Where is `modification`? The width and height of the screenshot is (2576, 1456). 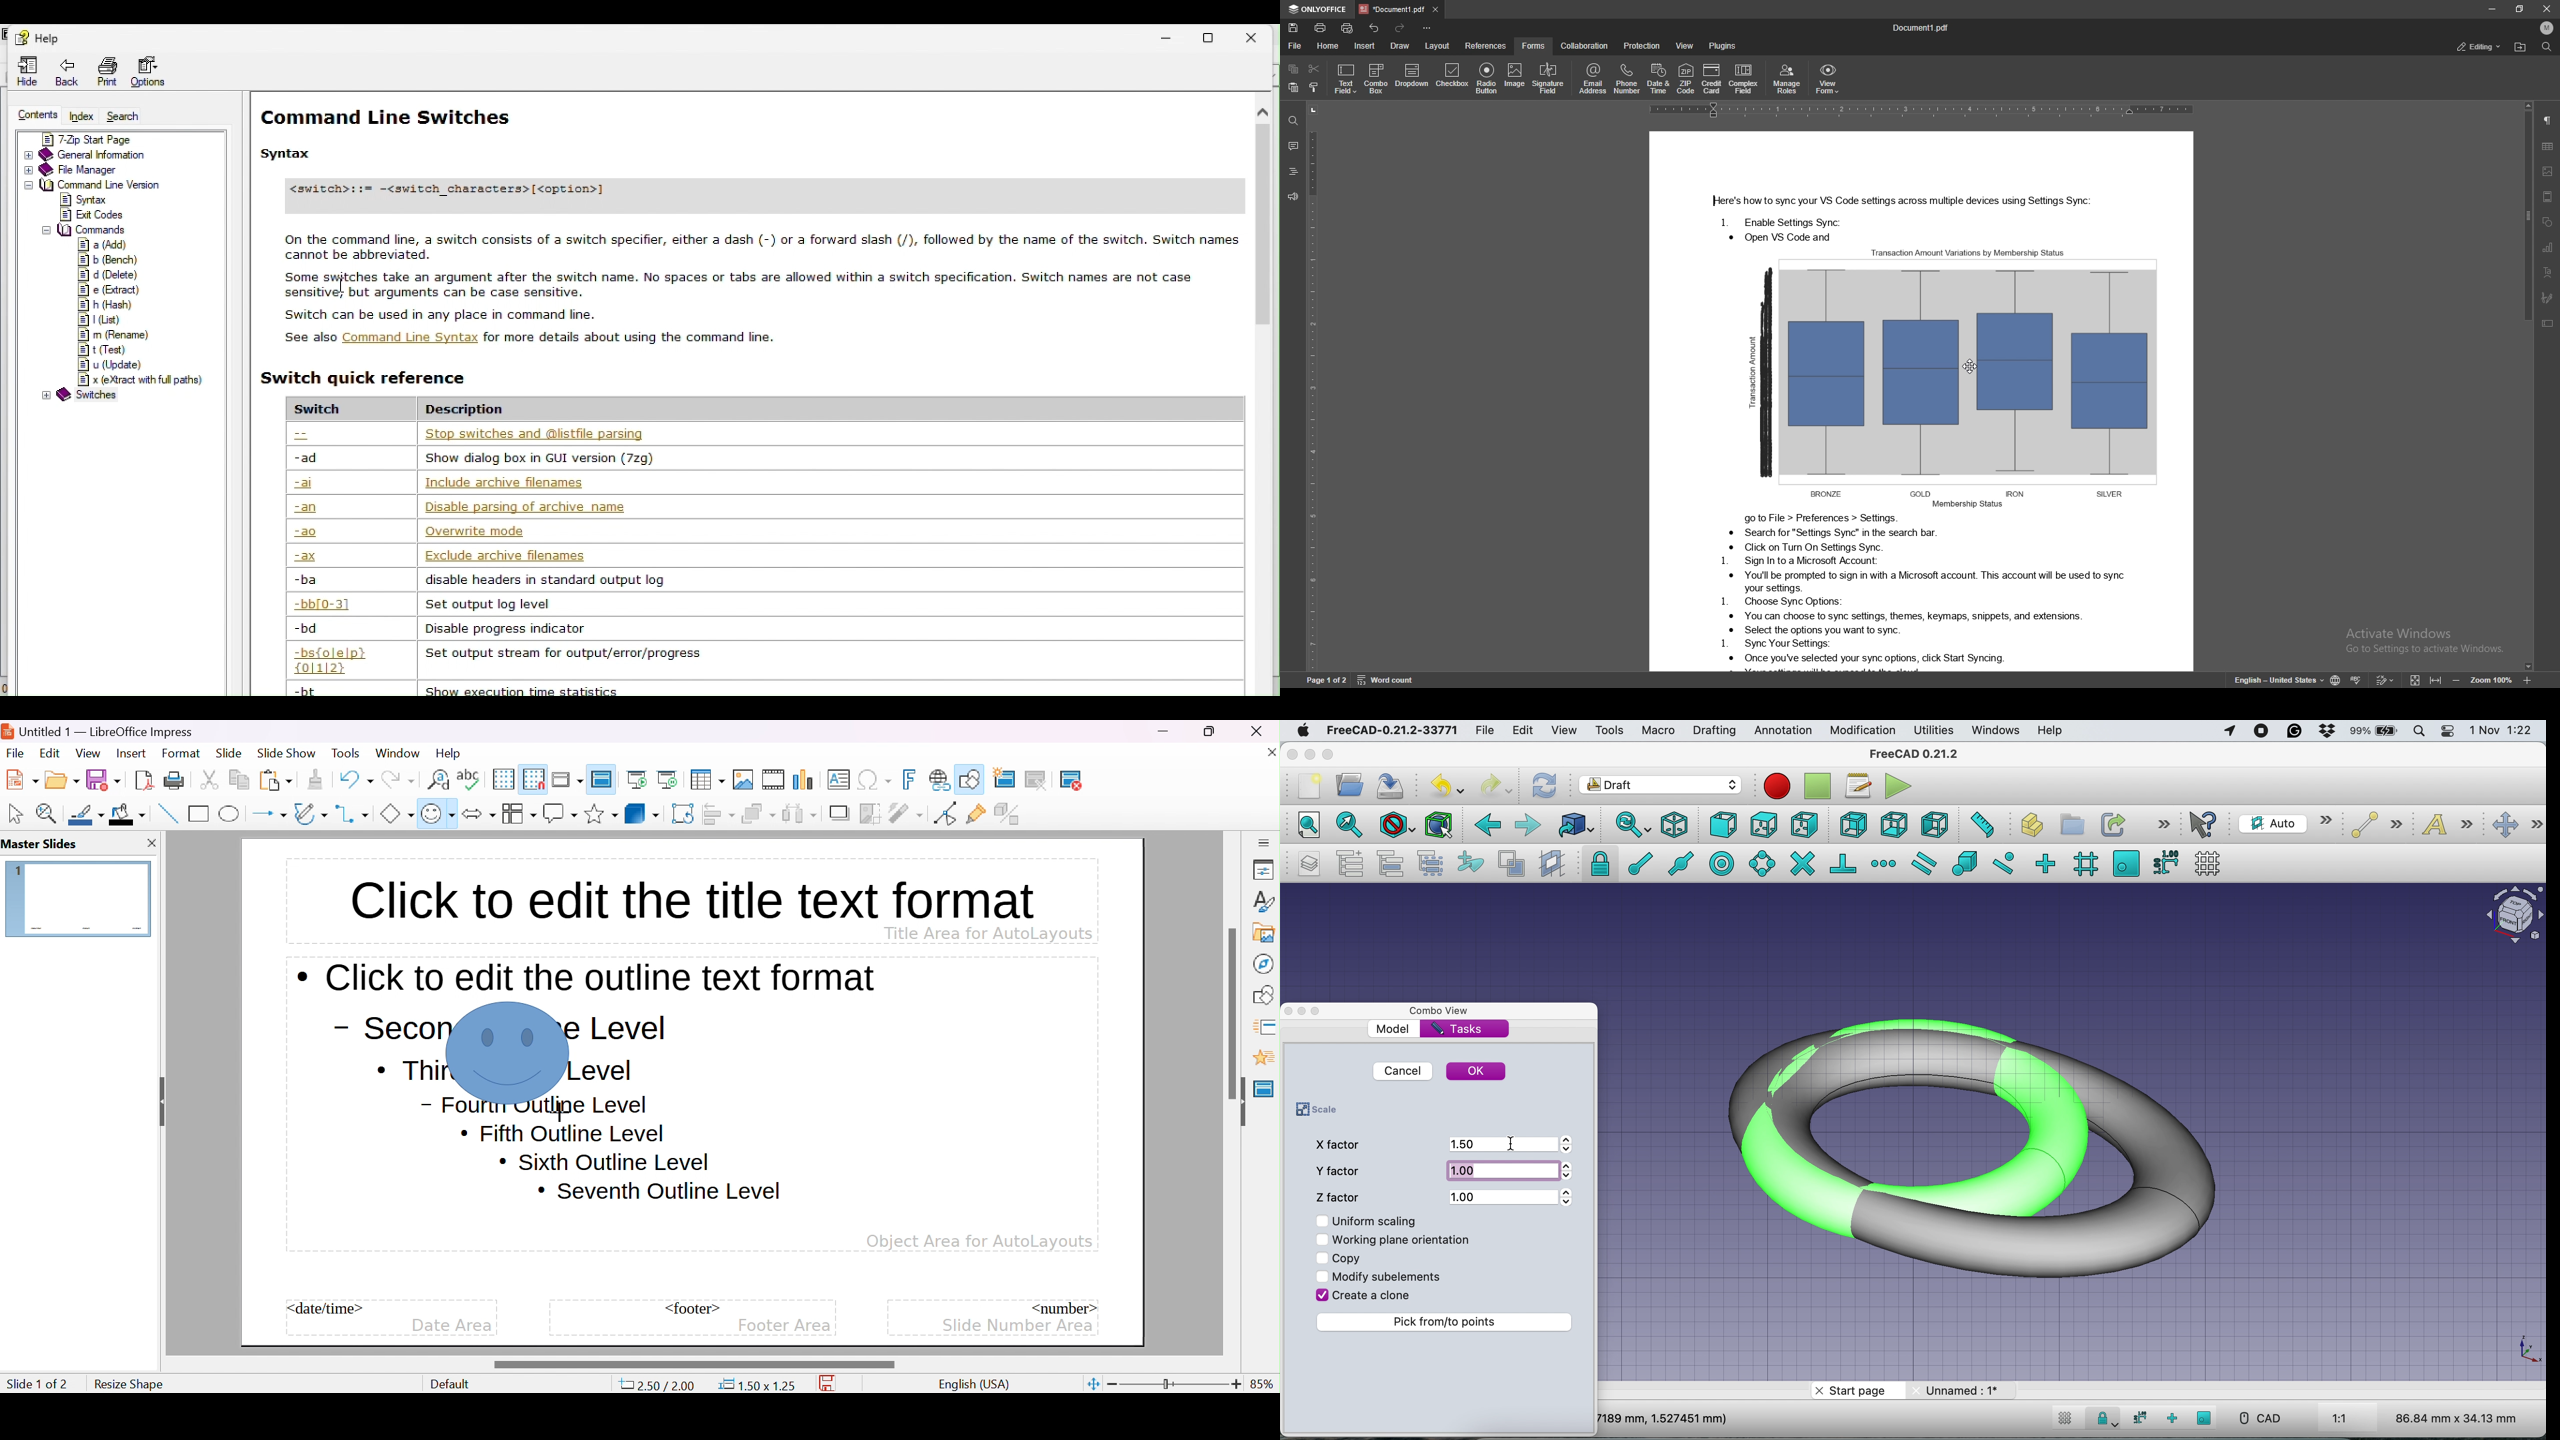
modification is located at coordinates (1864, 731).